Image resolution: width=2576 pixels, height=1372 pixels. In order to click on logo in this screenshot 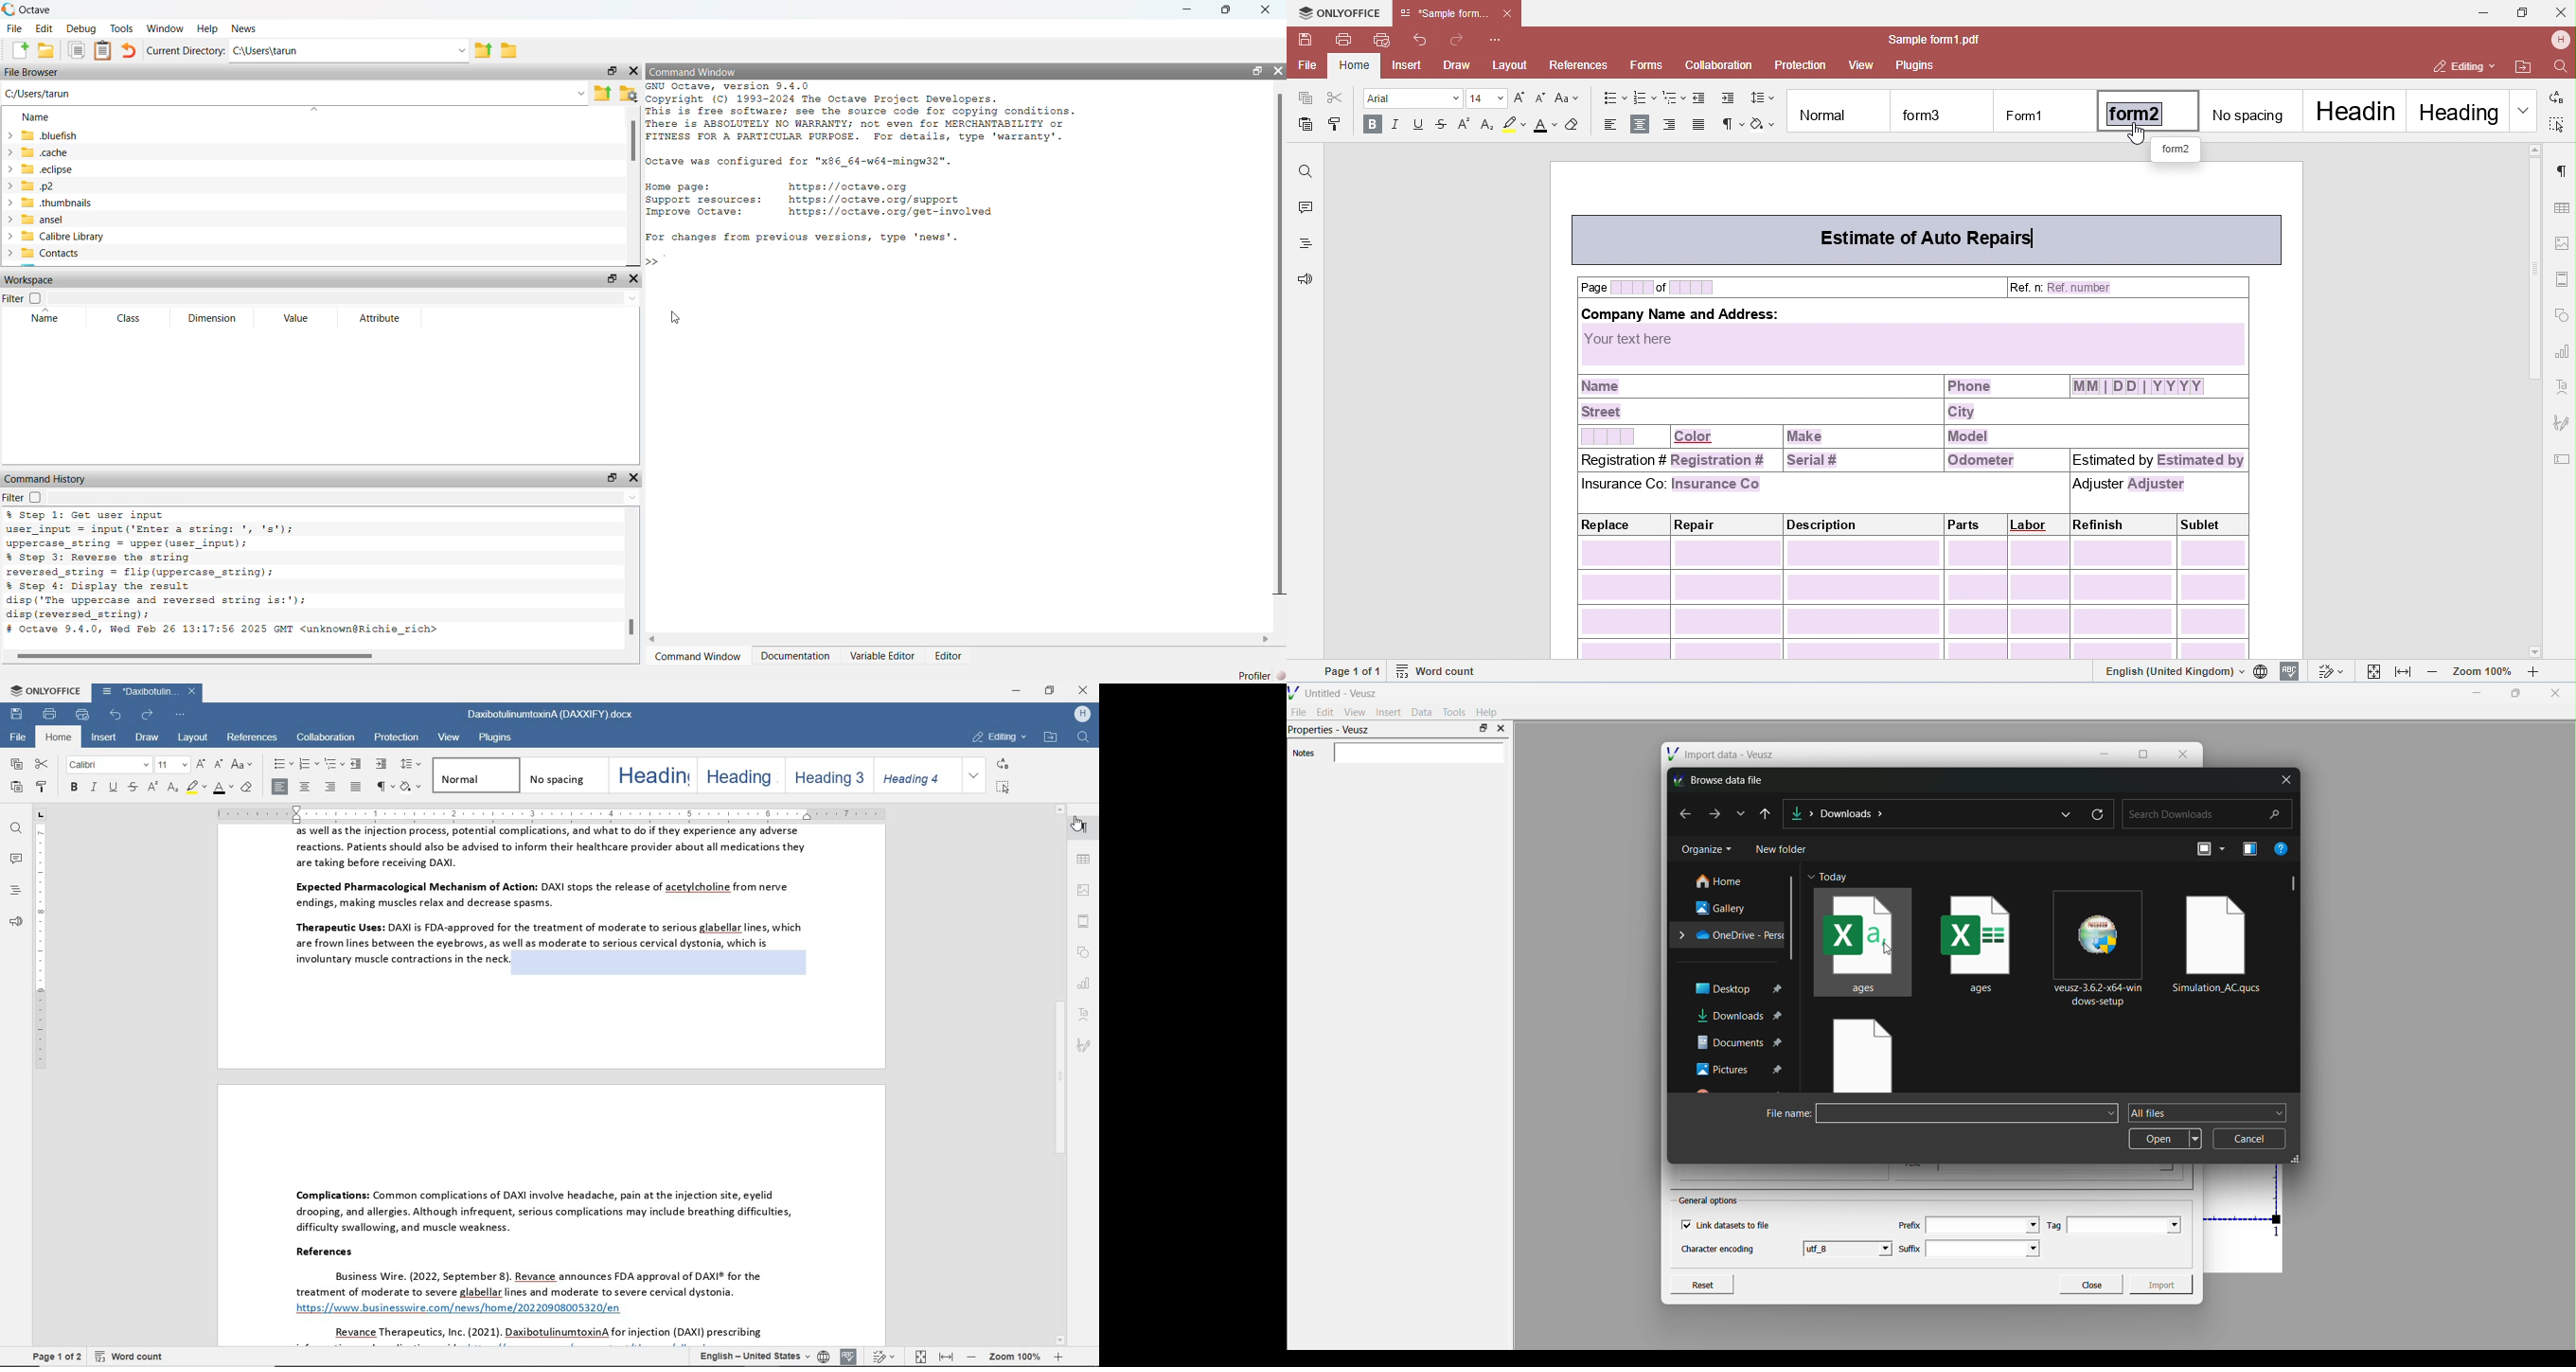, I will do `click(9, 8)`.